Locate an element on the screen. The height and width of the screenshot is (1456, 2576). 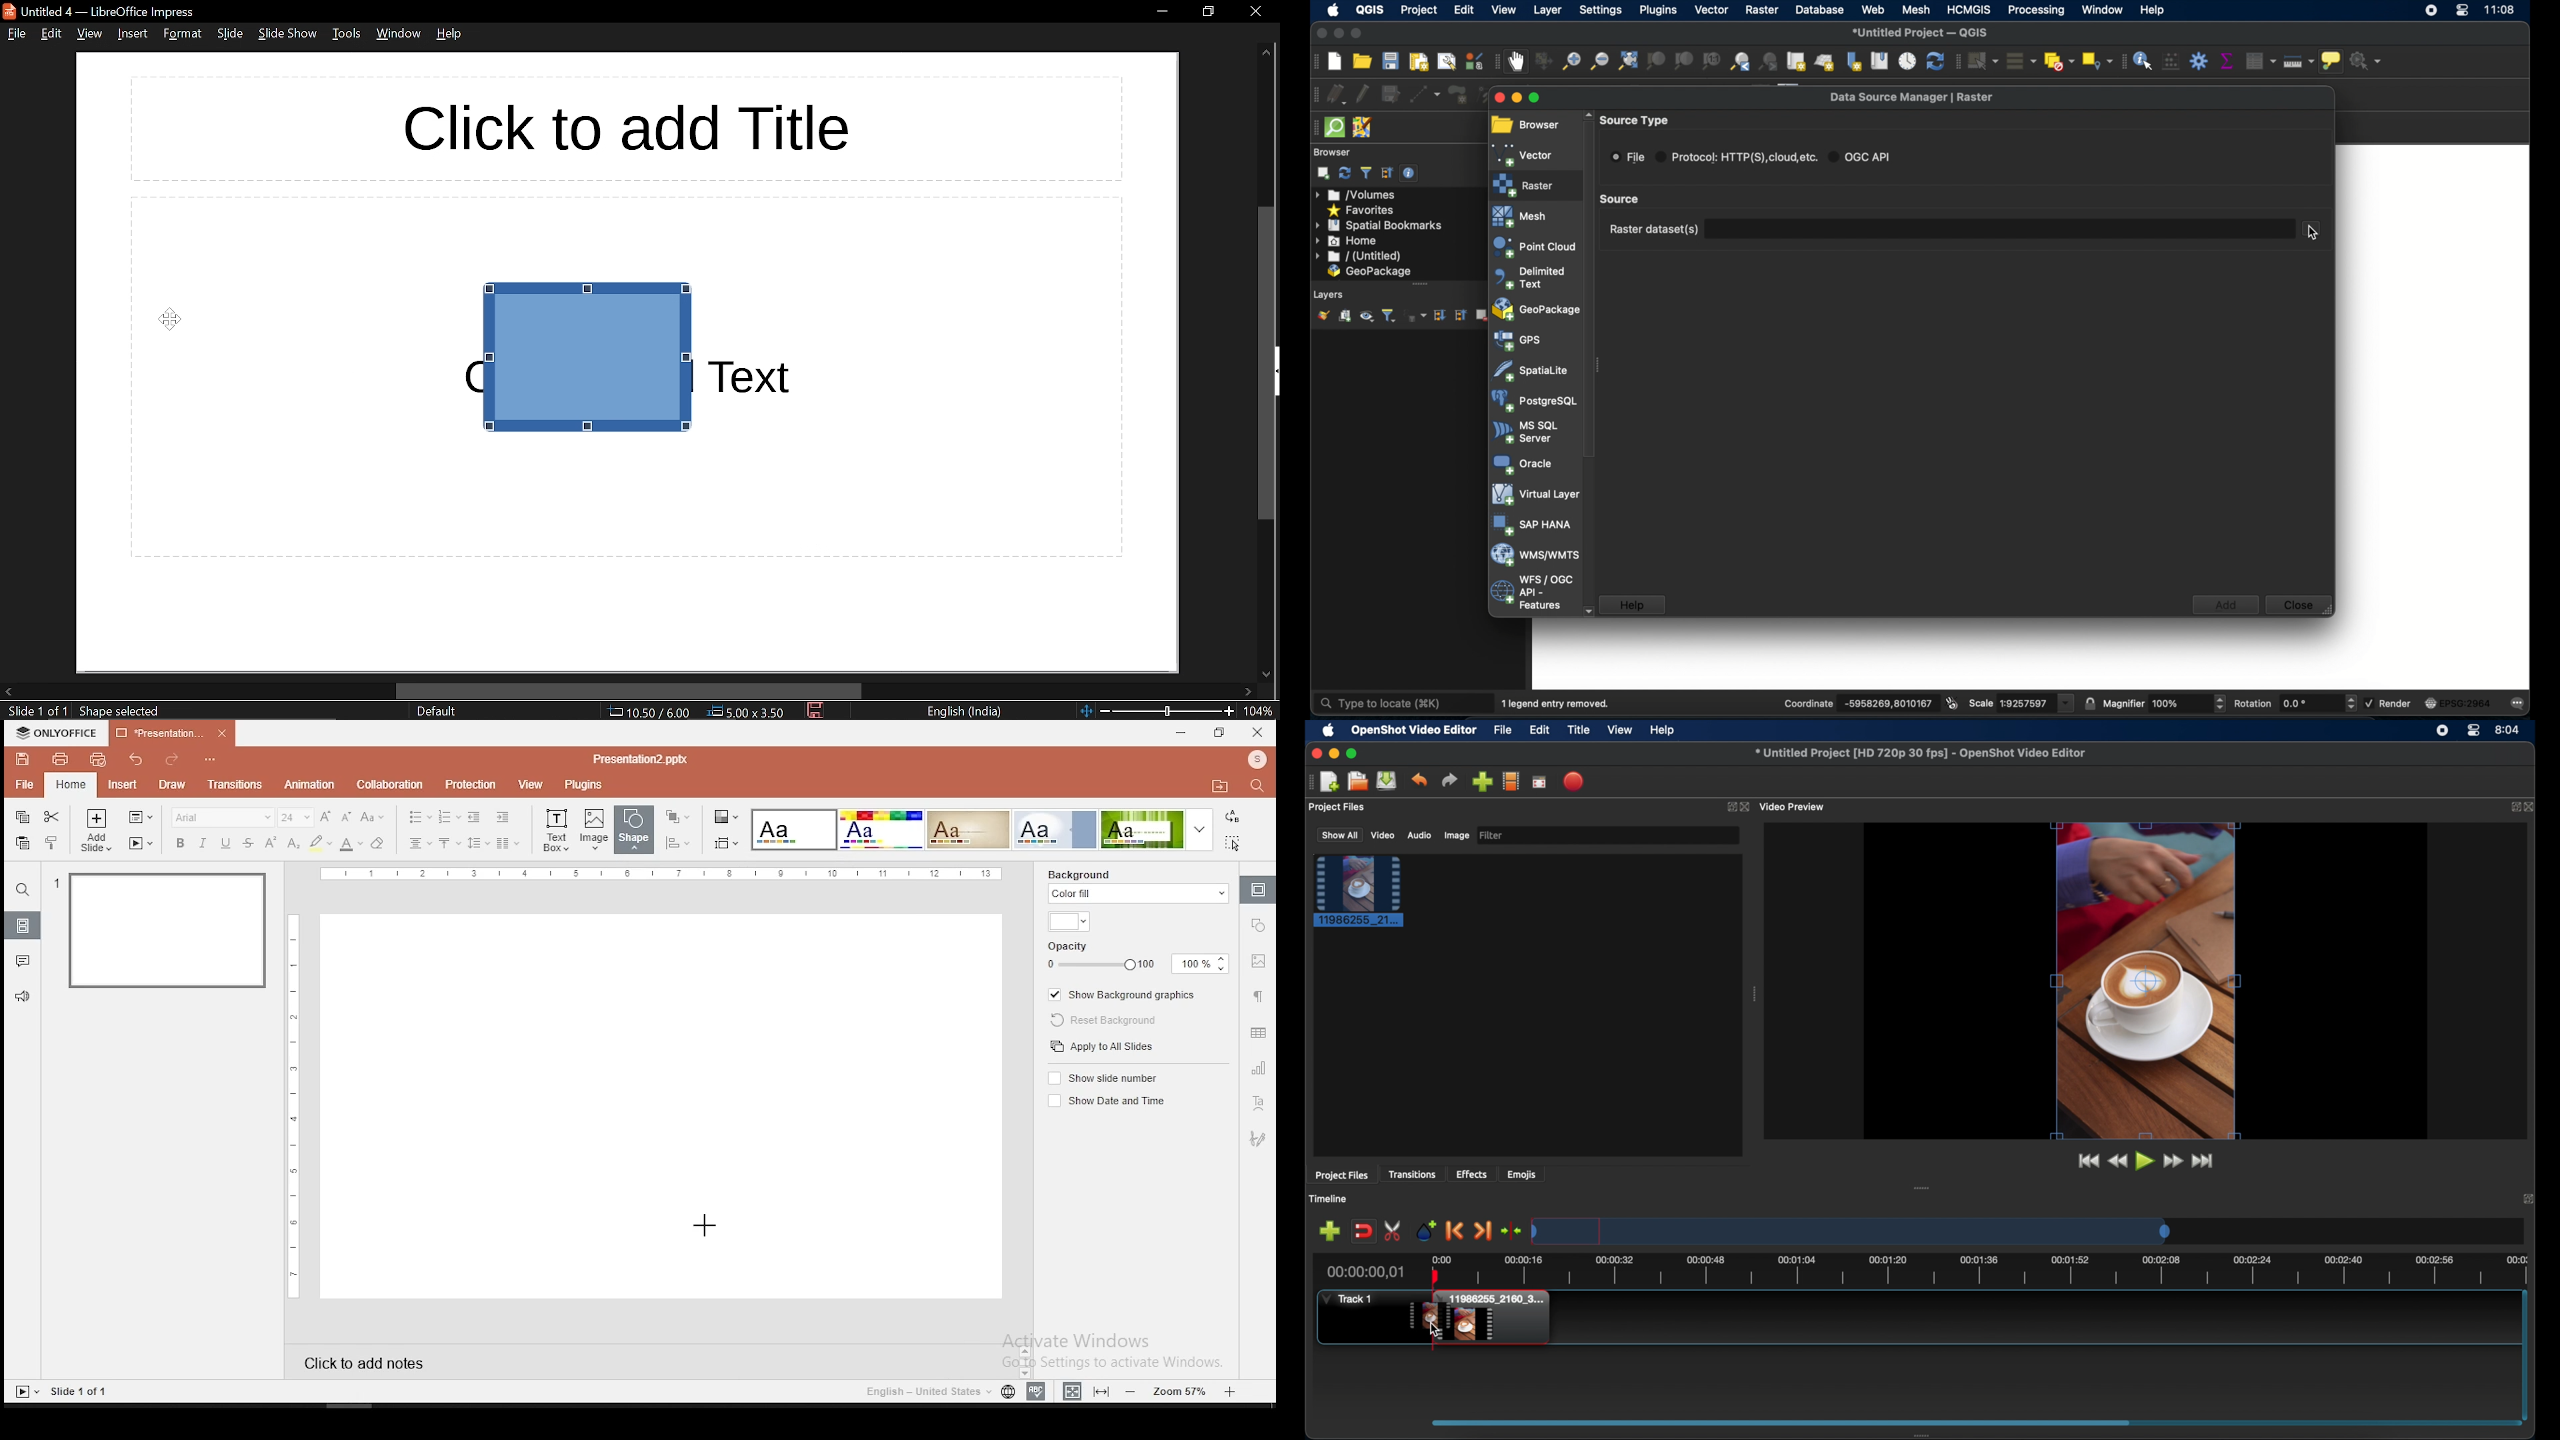
lock scale is located at coordinates (2089, 702).